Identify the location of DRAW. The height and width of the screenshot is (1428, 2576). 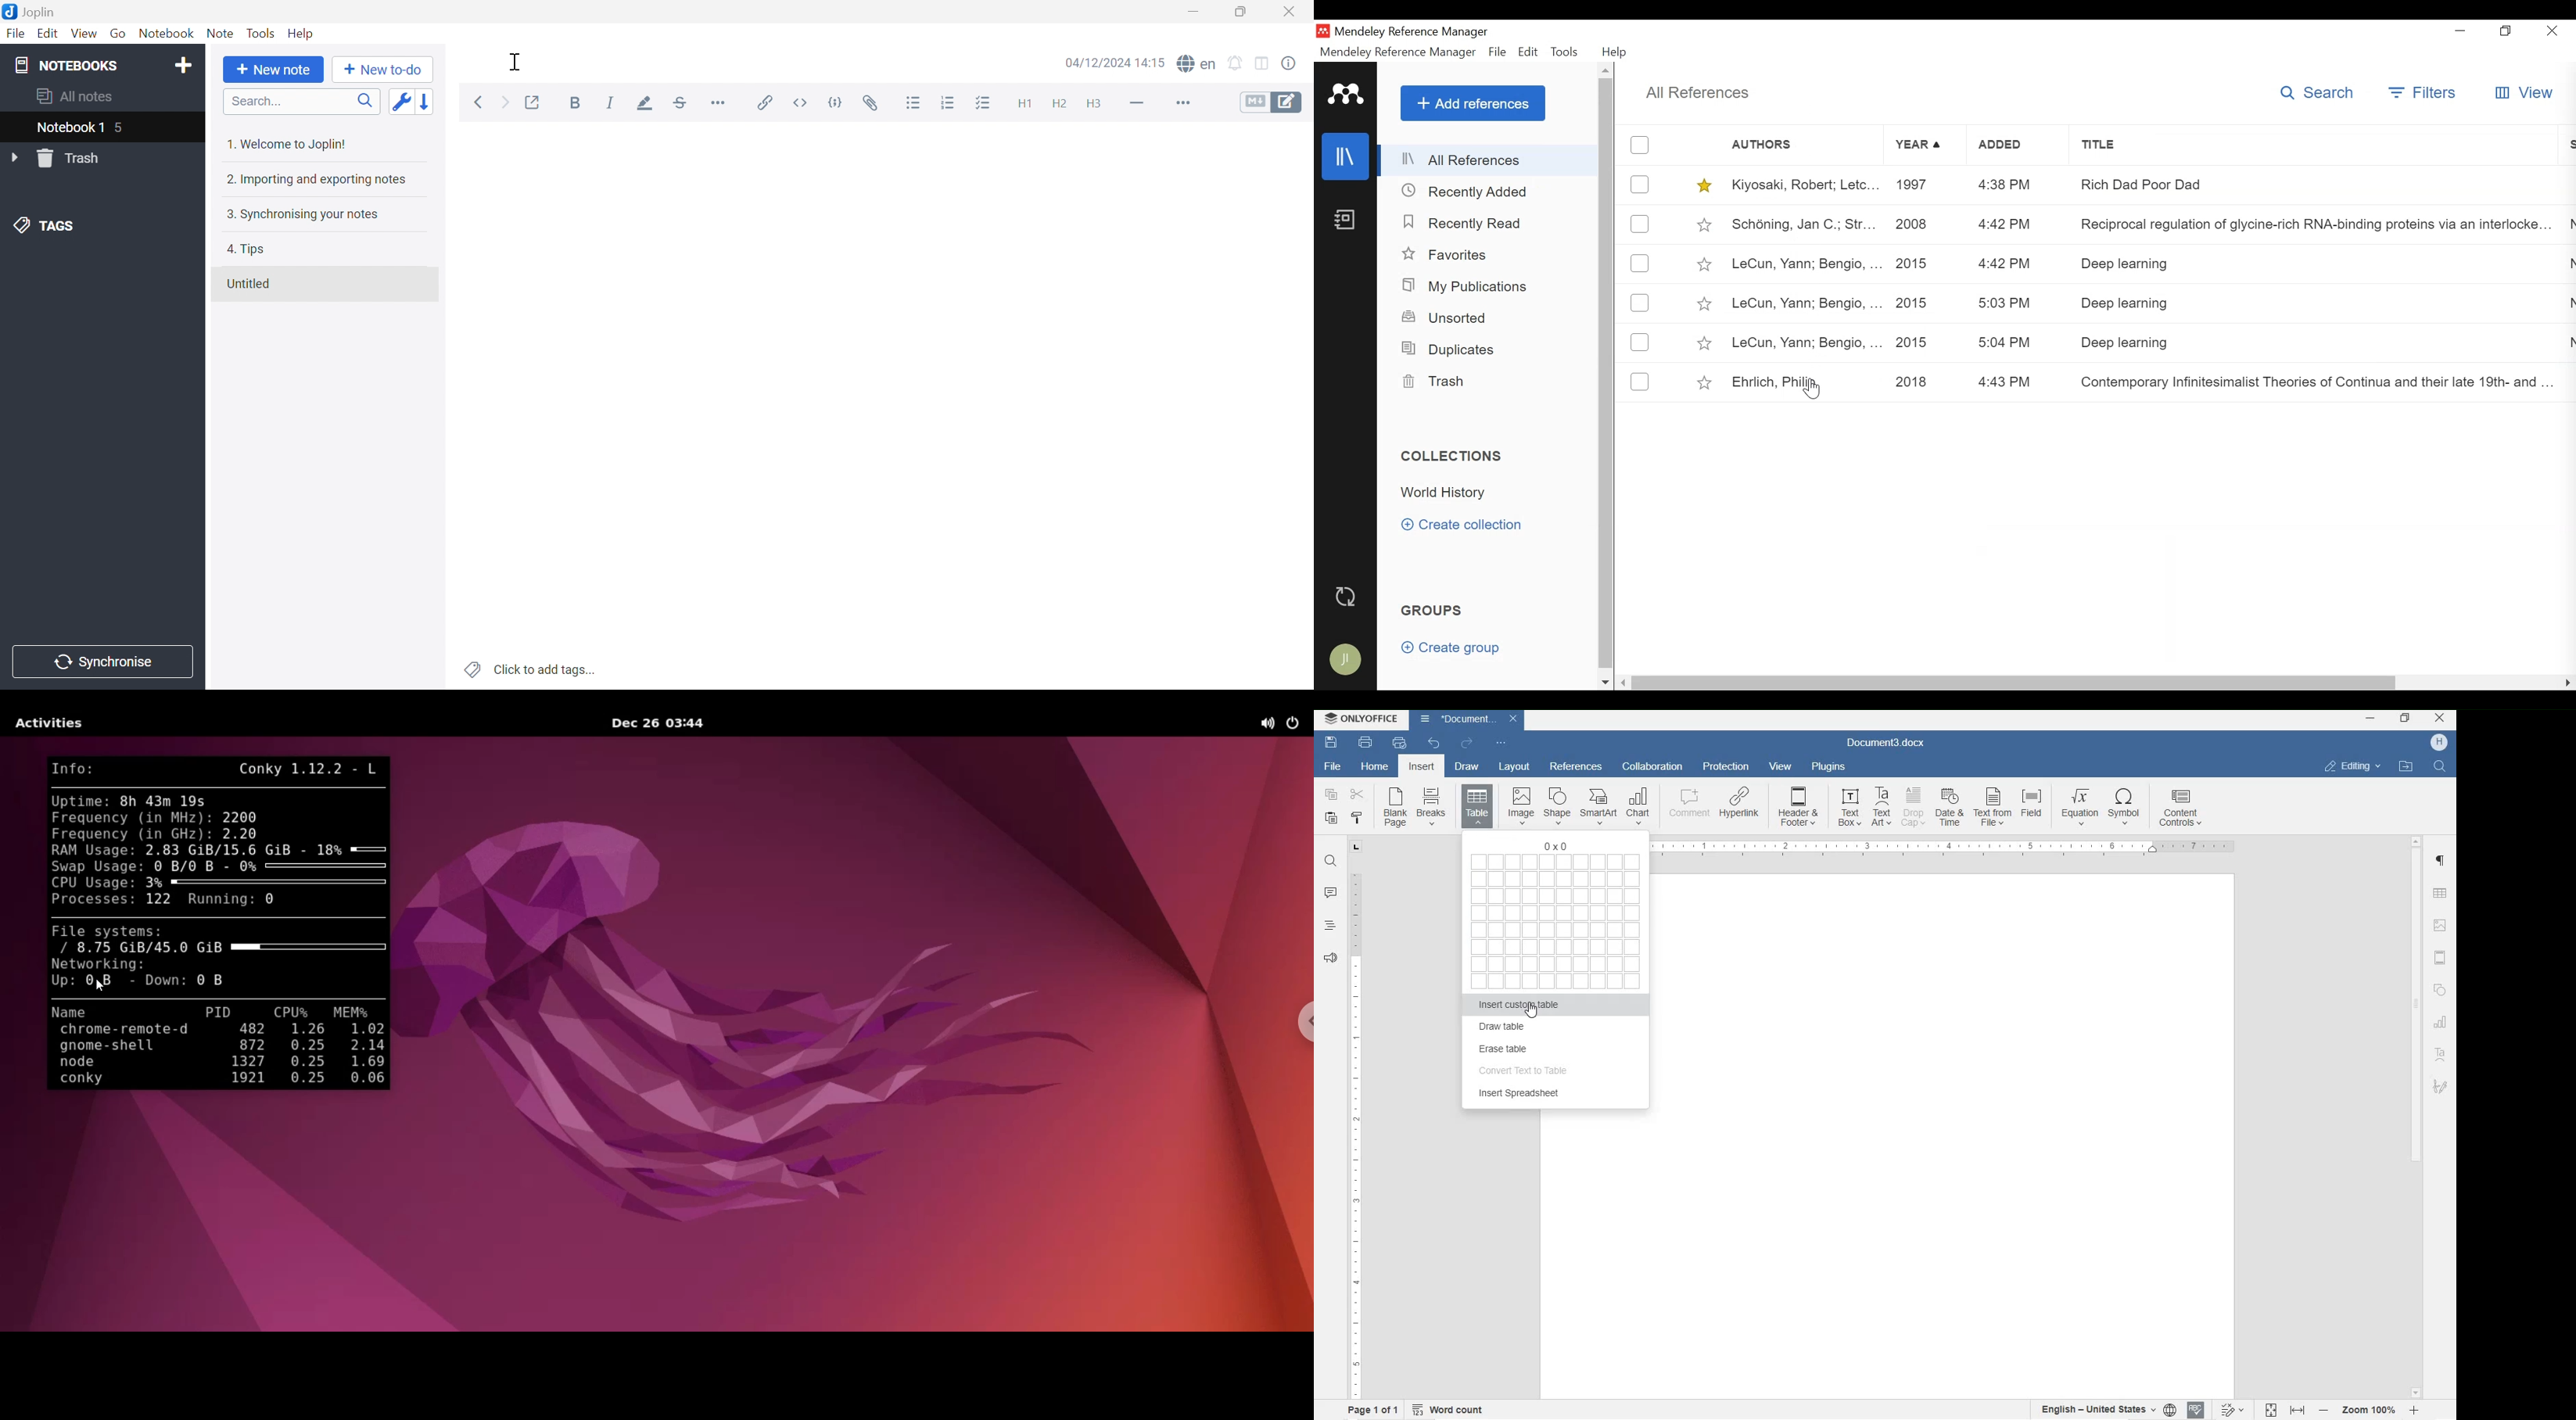
(1465, 768).